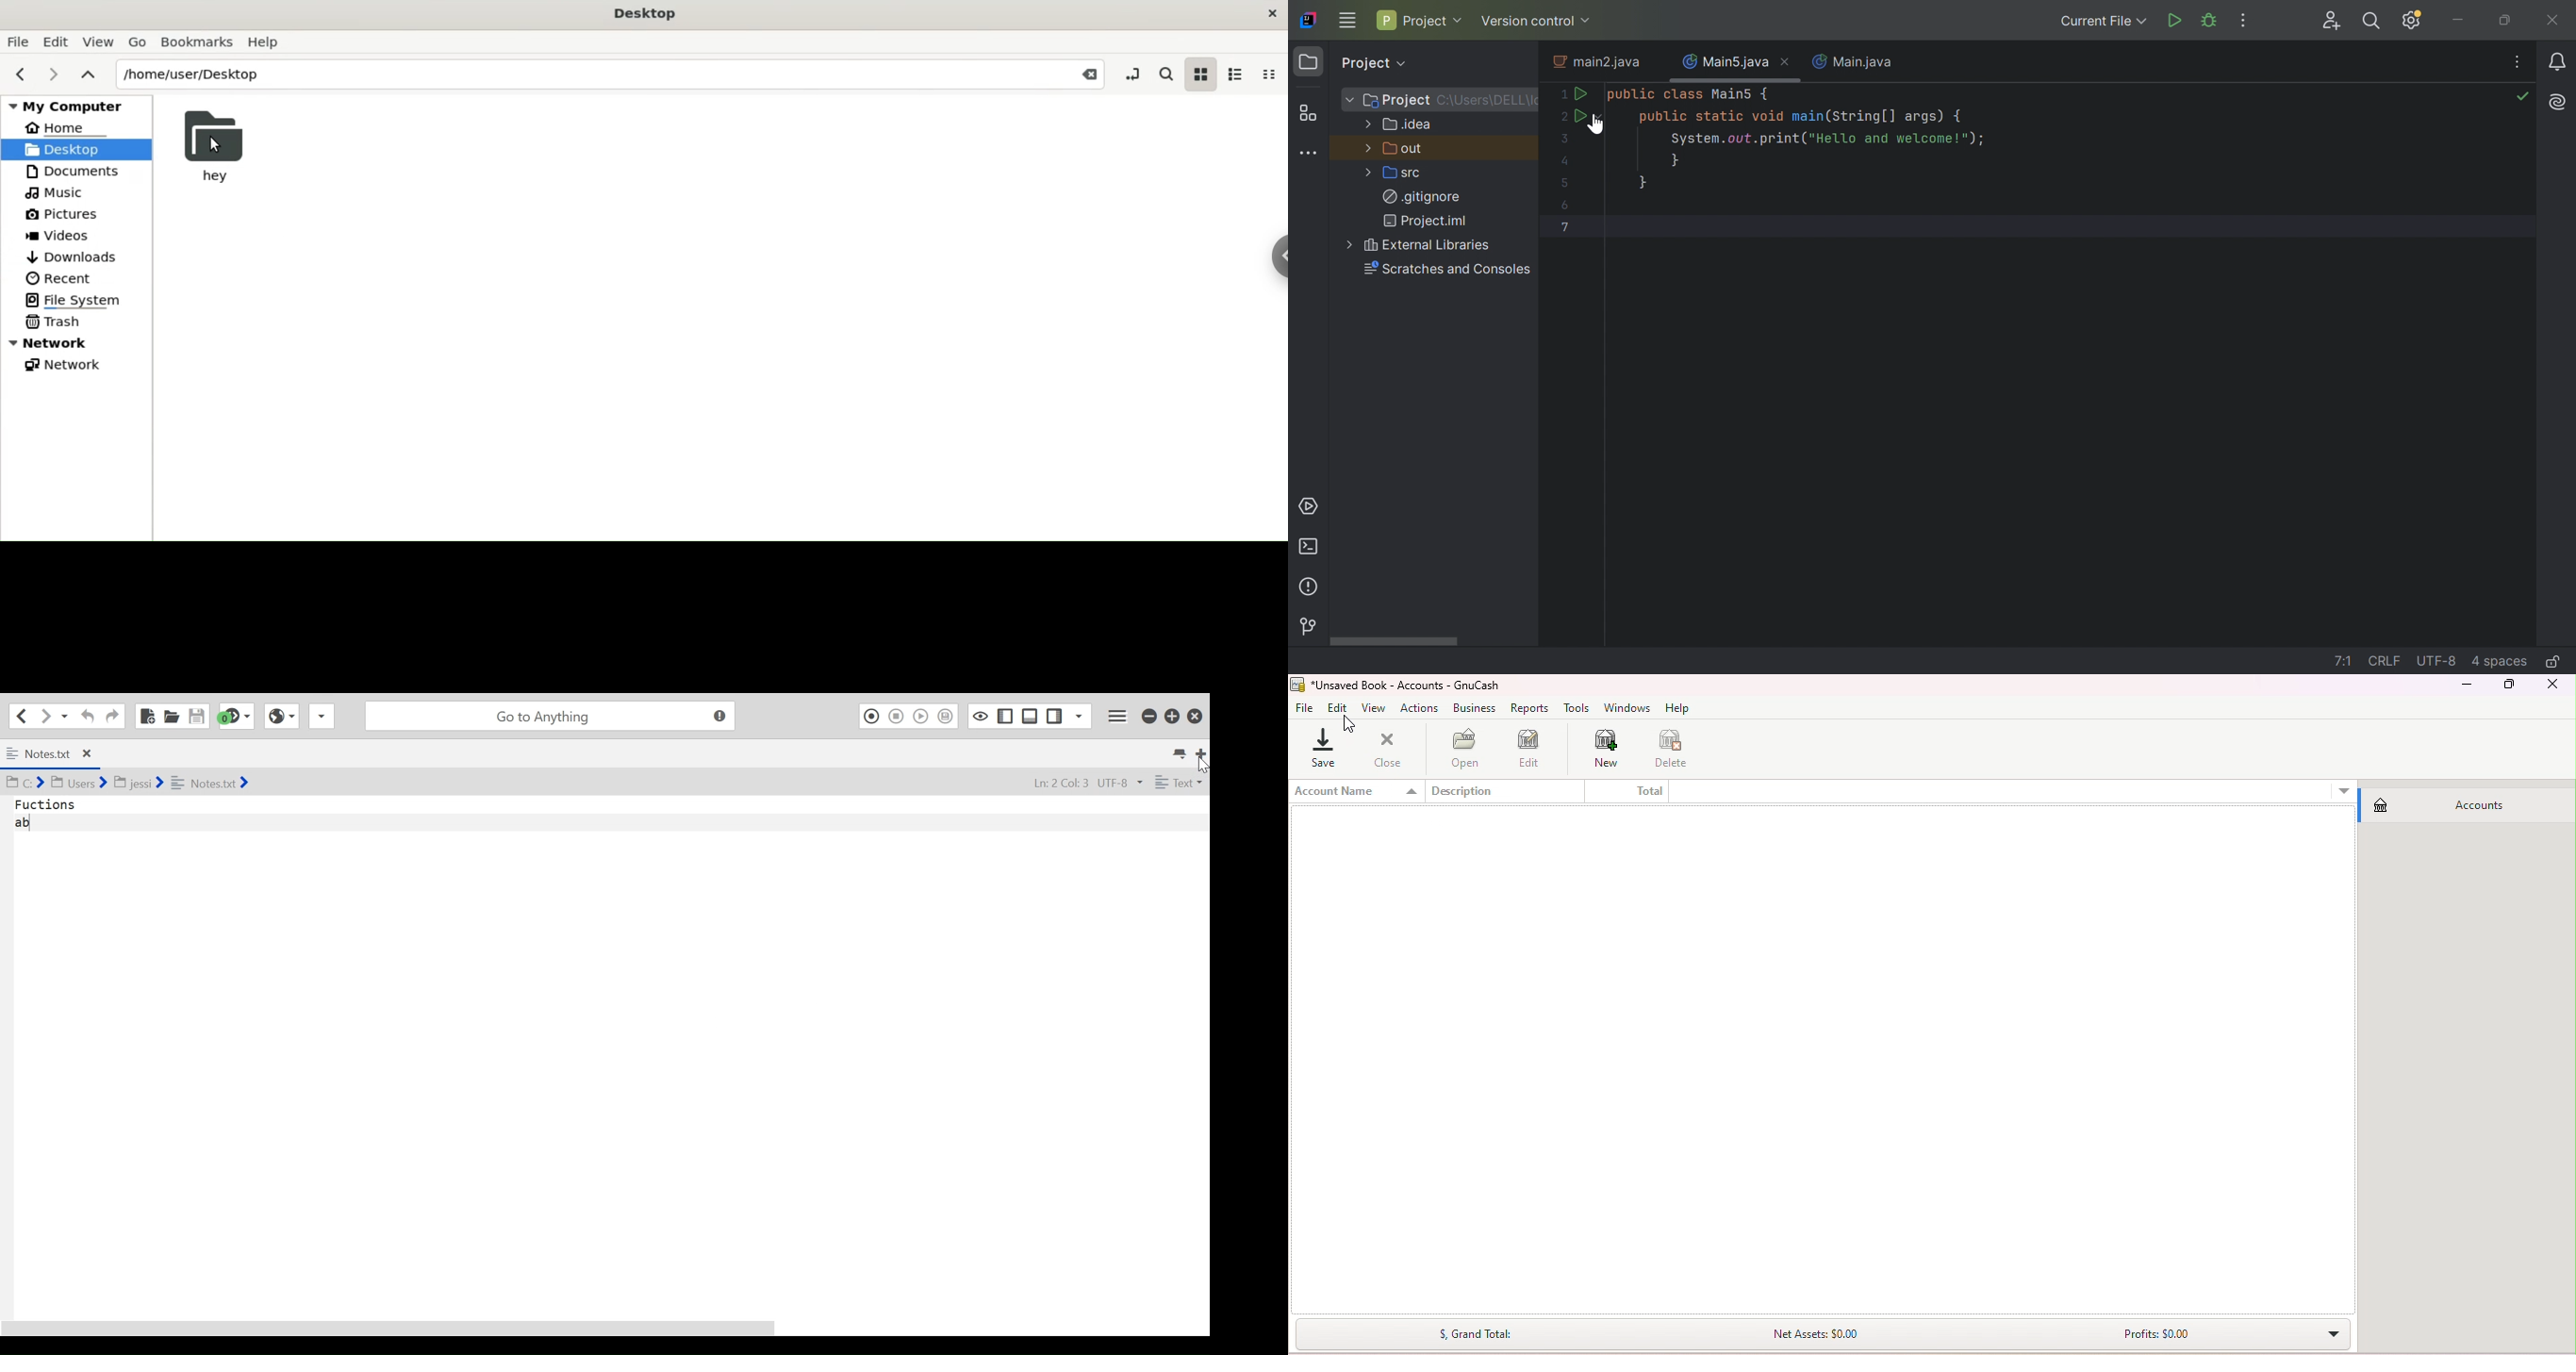 The image size is (2576, 1372). I want to click on icon view, so click(1202, 76).